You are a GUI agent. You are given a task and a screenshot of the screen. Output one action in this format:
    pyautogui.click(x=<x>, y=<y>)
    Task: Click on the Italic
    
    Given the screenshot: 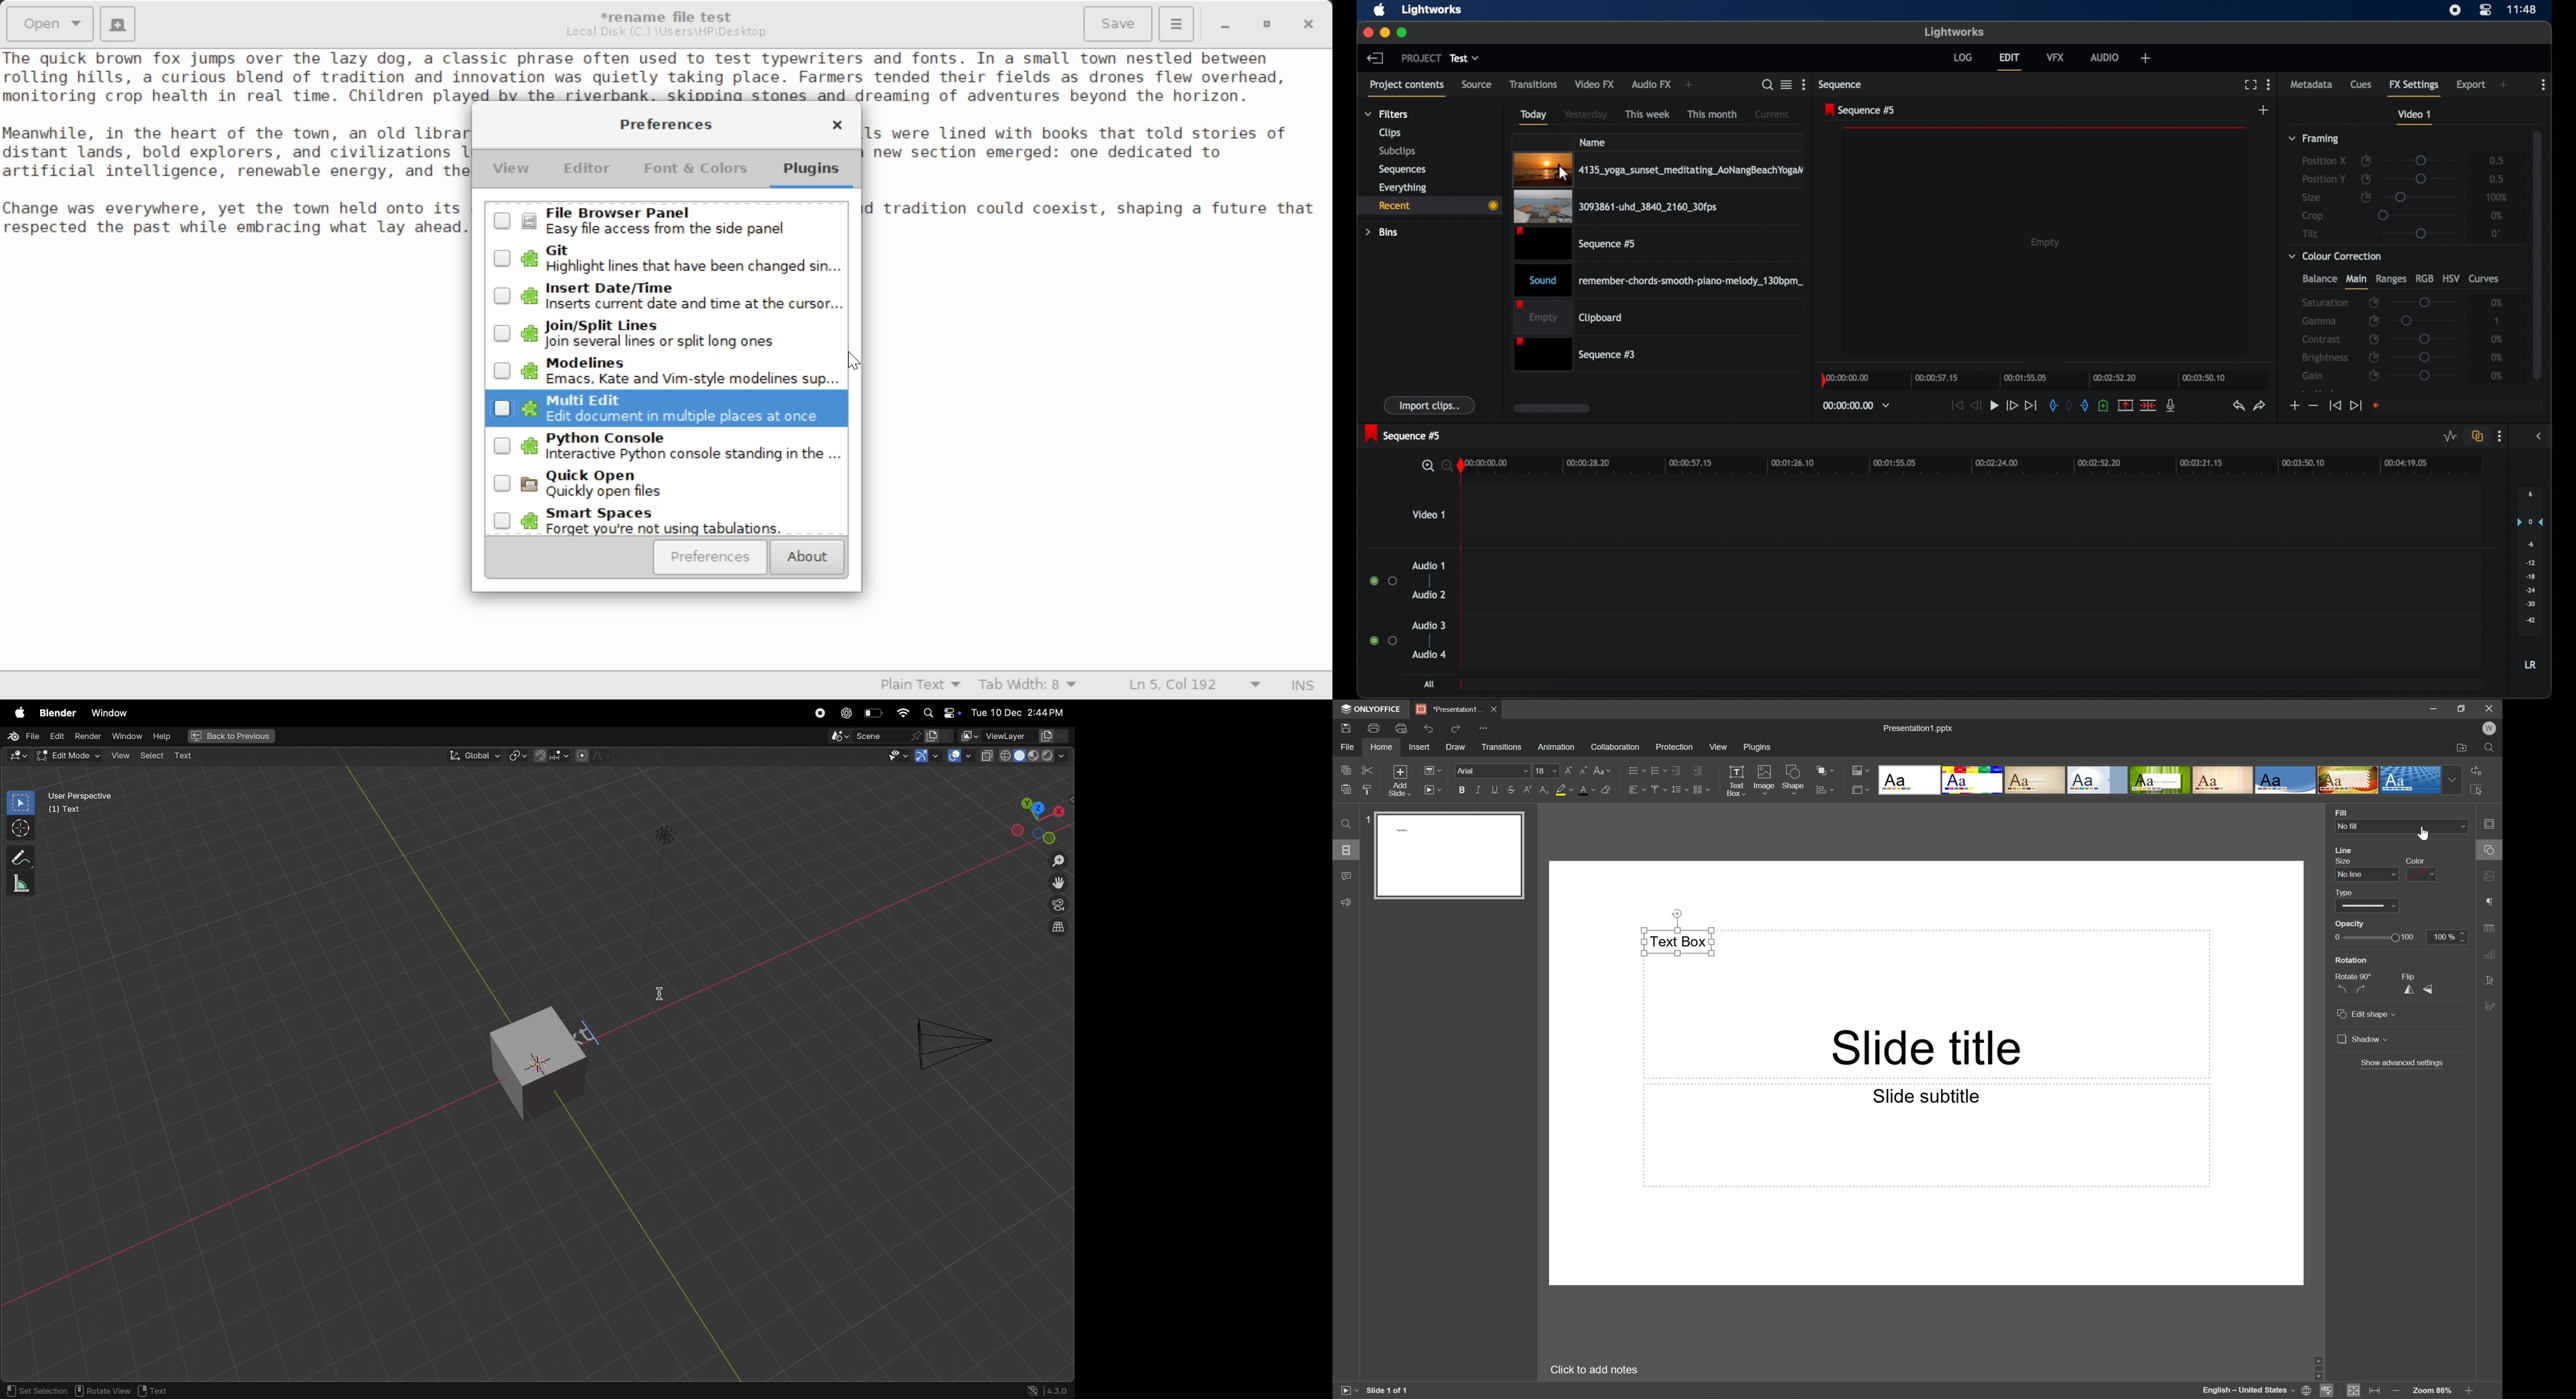 What is the action you would take?
    pyautogui.click(x=1477, y=790)
    